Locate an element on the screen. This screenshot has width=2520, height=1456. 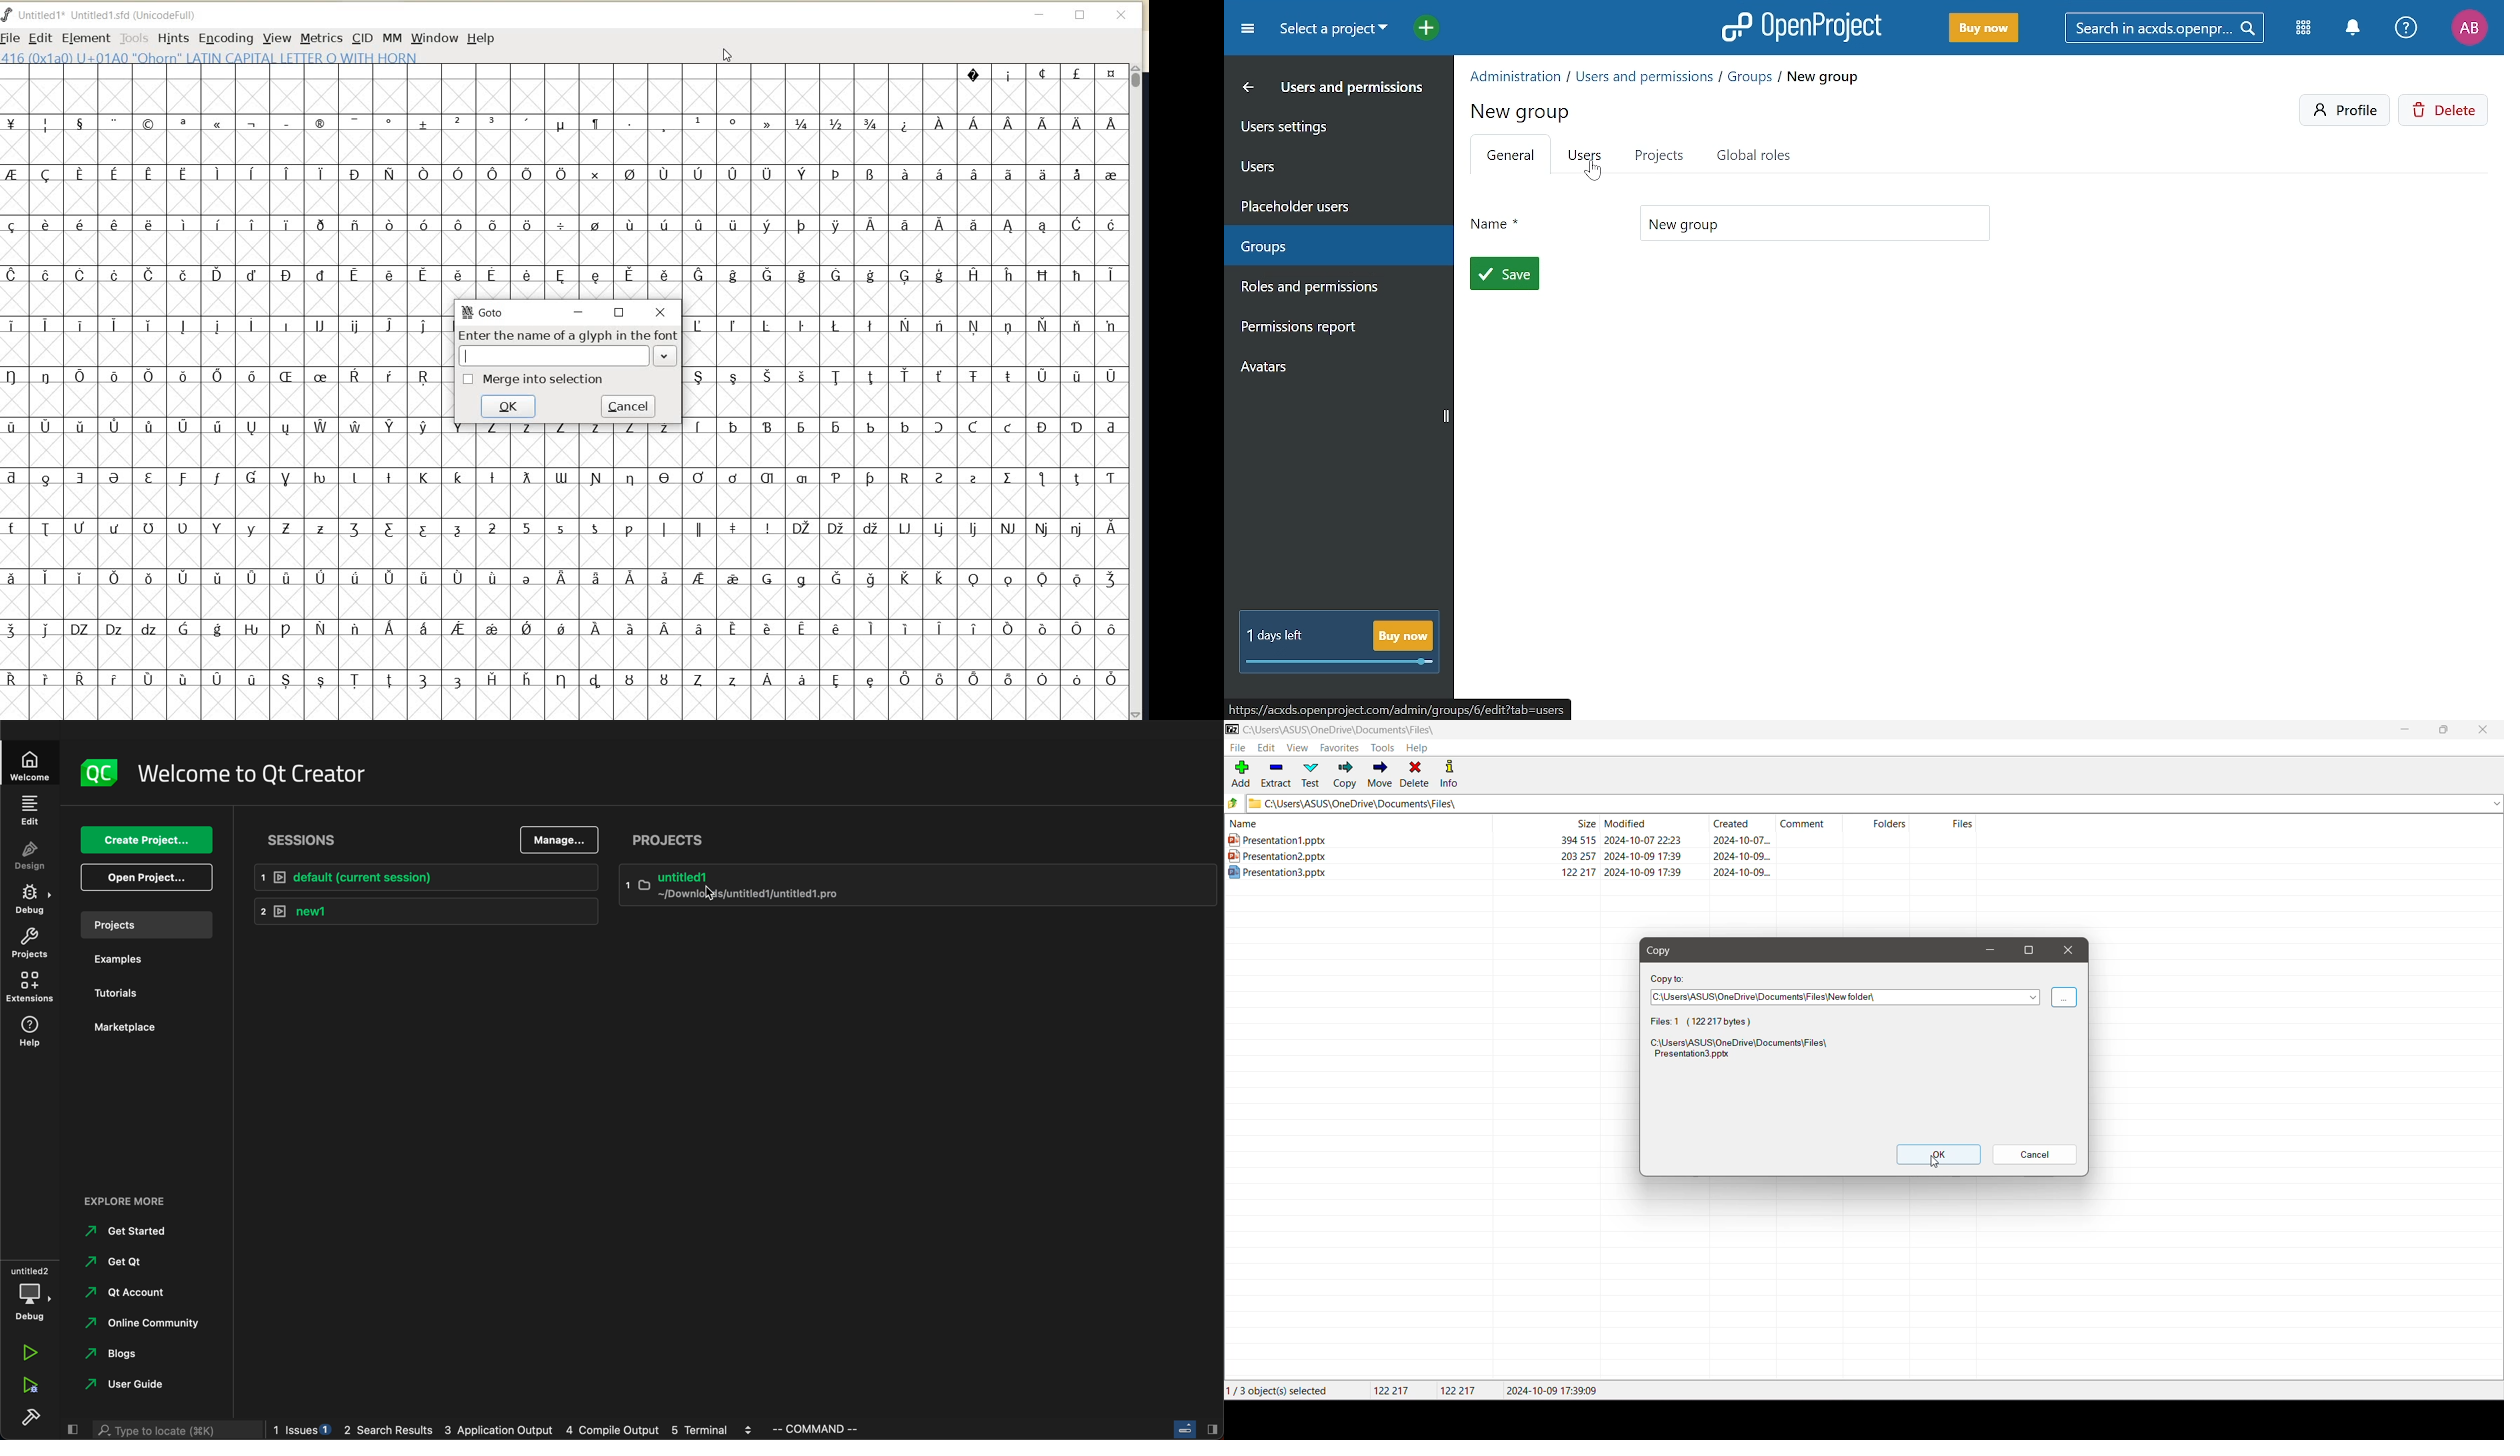
run is located at coordinates (35, 1354).